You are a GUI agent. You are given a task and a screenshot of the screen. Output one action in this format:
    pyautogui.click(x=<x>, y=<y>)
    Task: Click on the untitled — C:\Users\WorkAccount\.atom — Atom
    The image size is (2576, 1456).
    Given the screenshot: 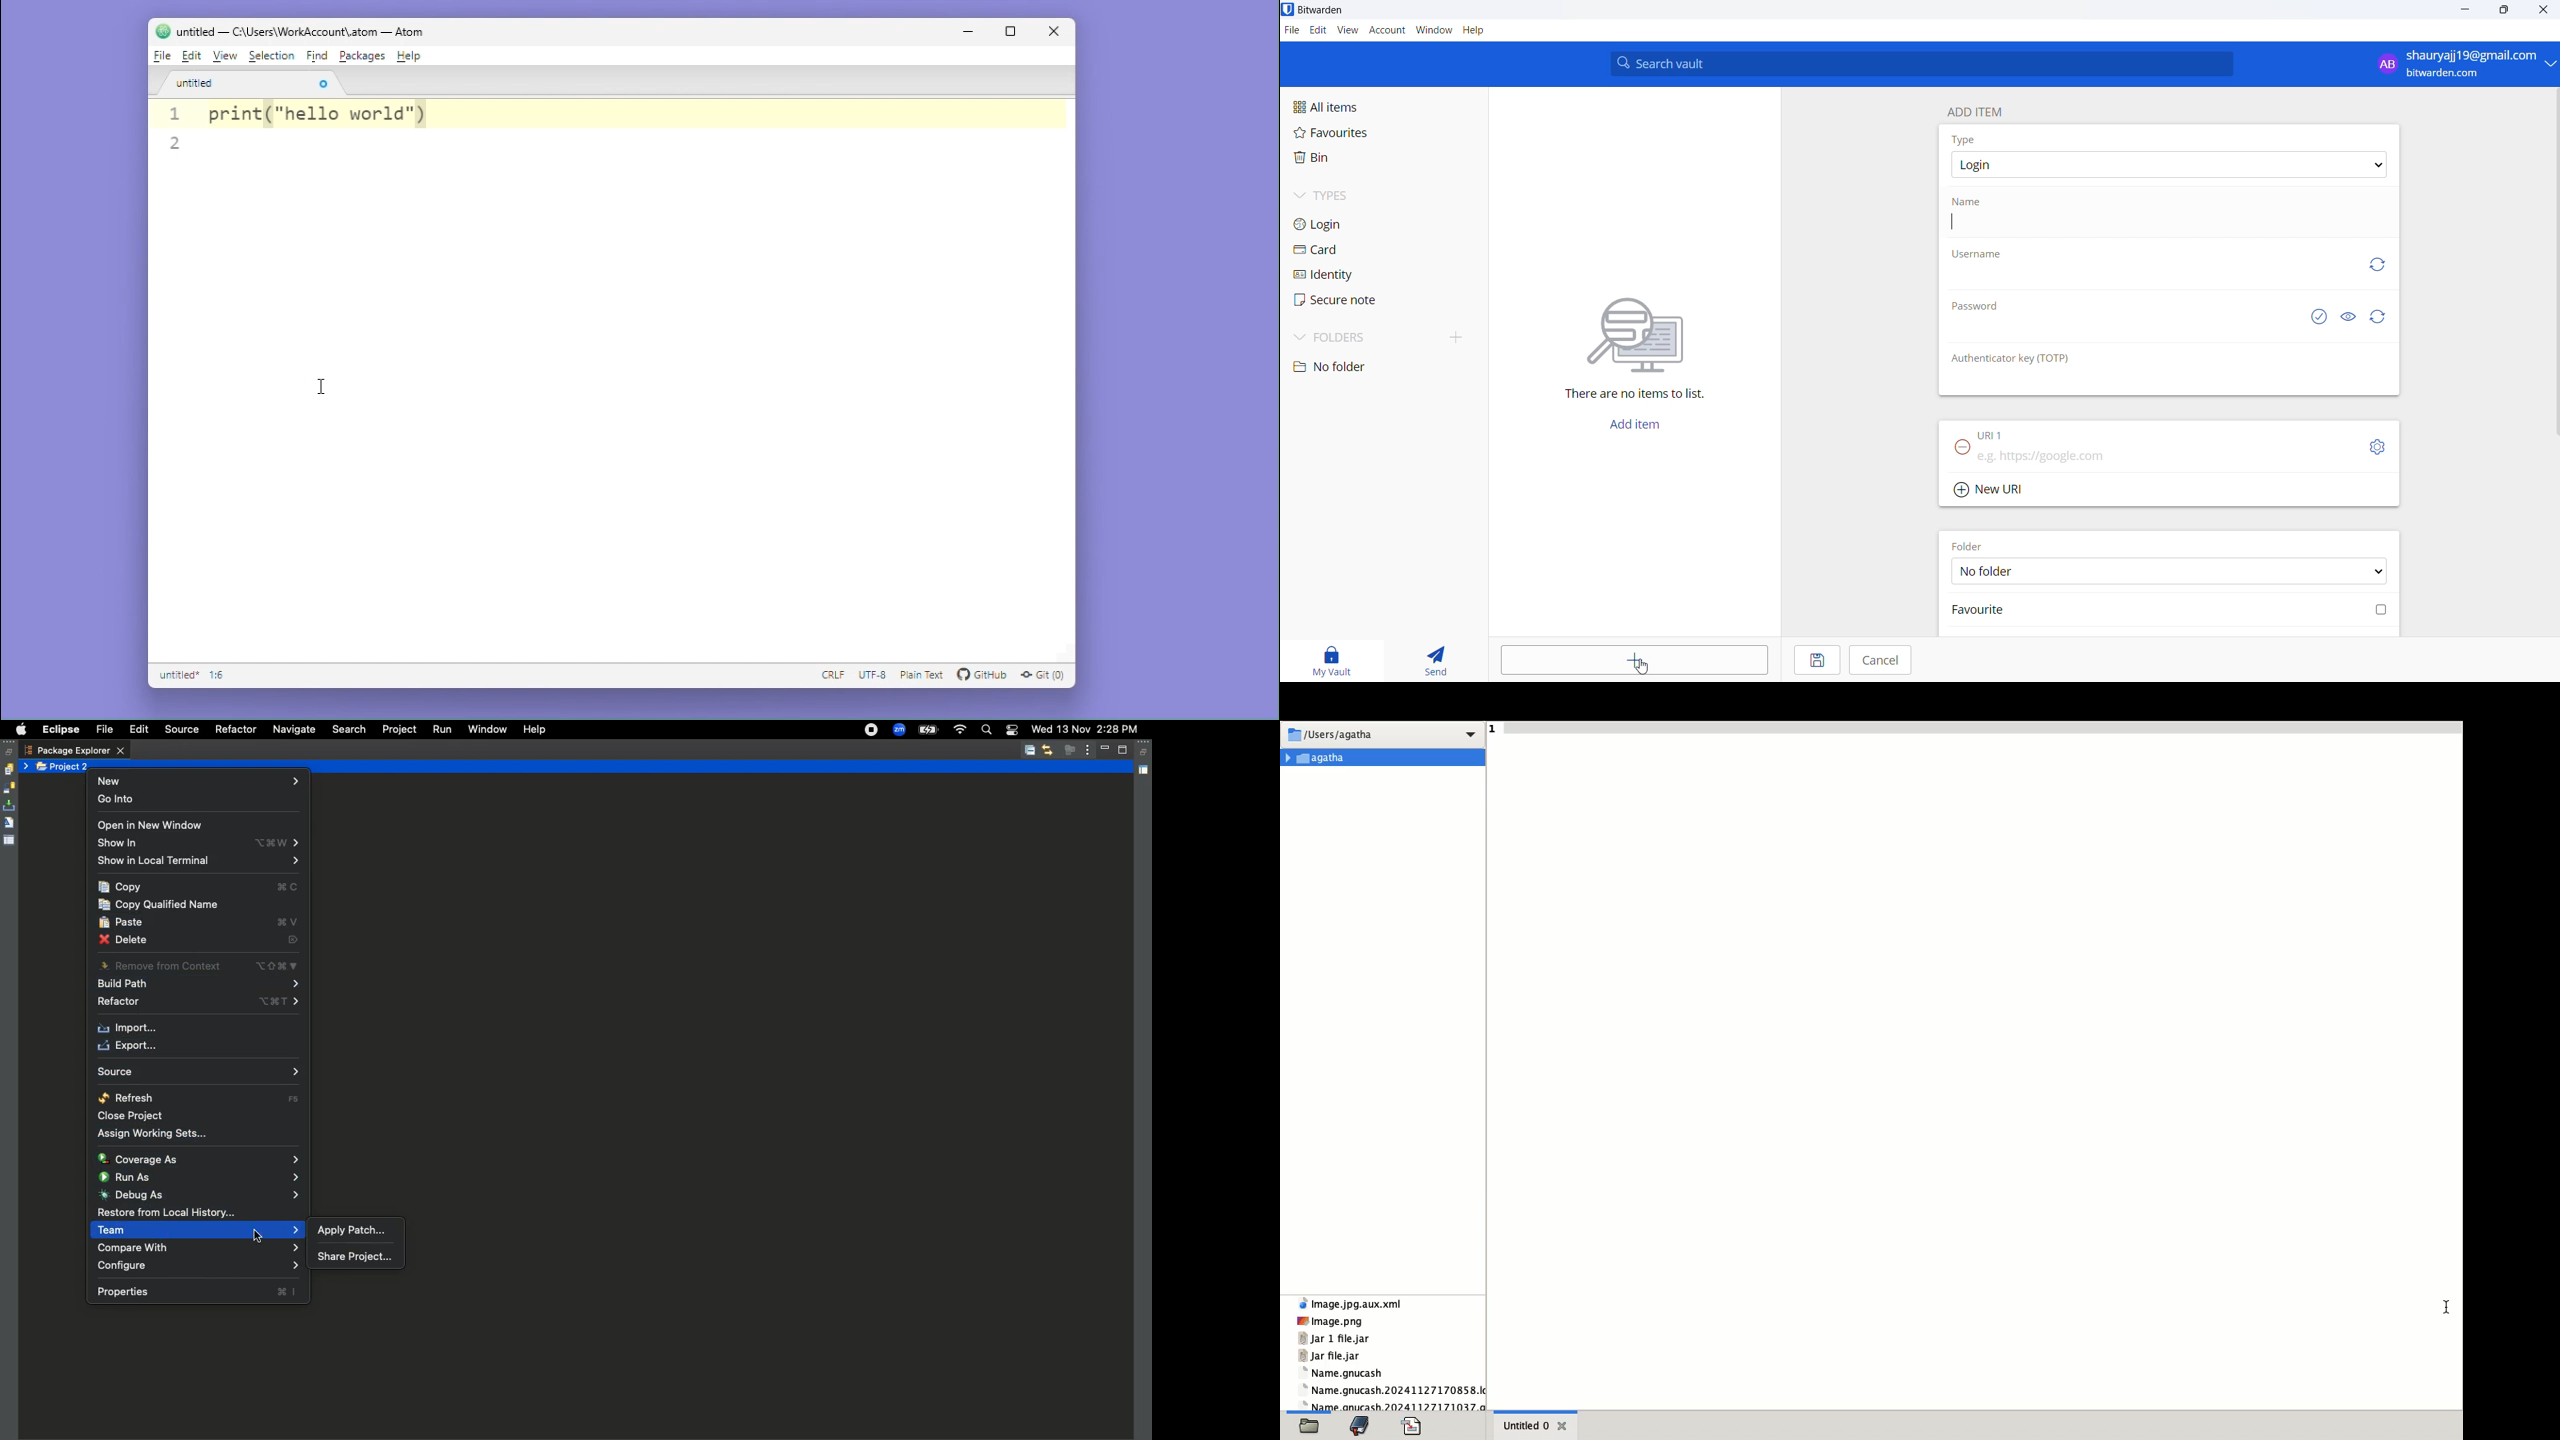 What is the action you would take?
    pyautogui.click(x=296, y=30)
    